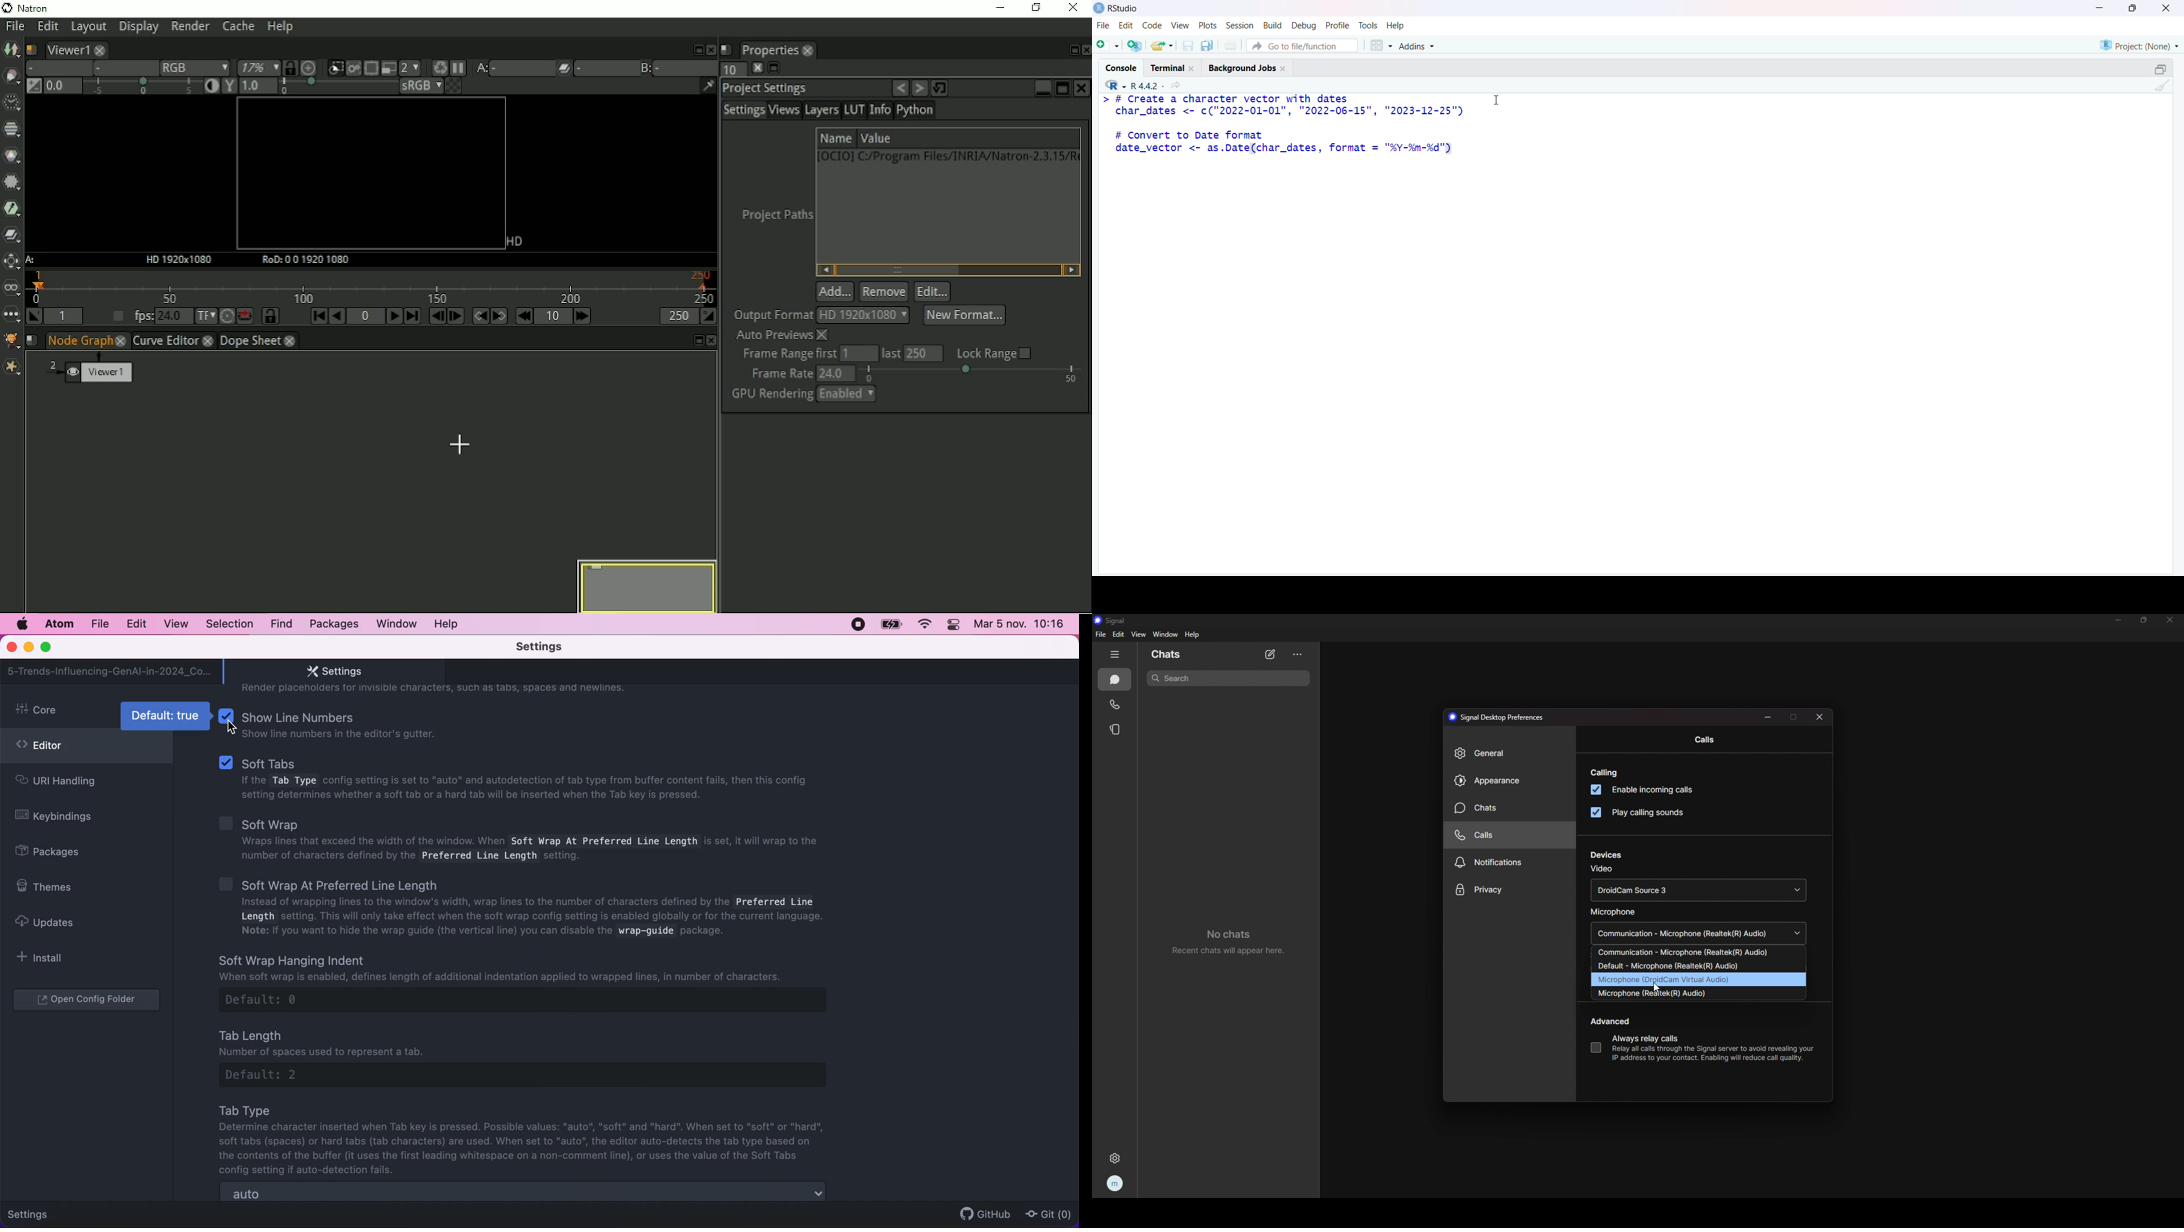 The width and height of the screenshot is (2184, 1232). What do you see at coordinates (1193, 634) in the screenshot?
I see `help` at bounding box center [1193, 634].